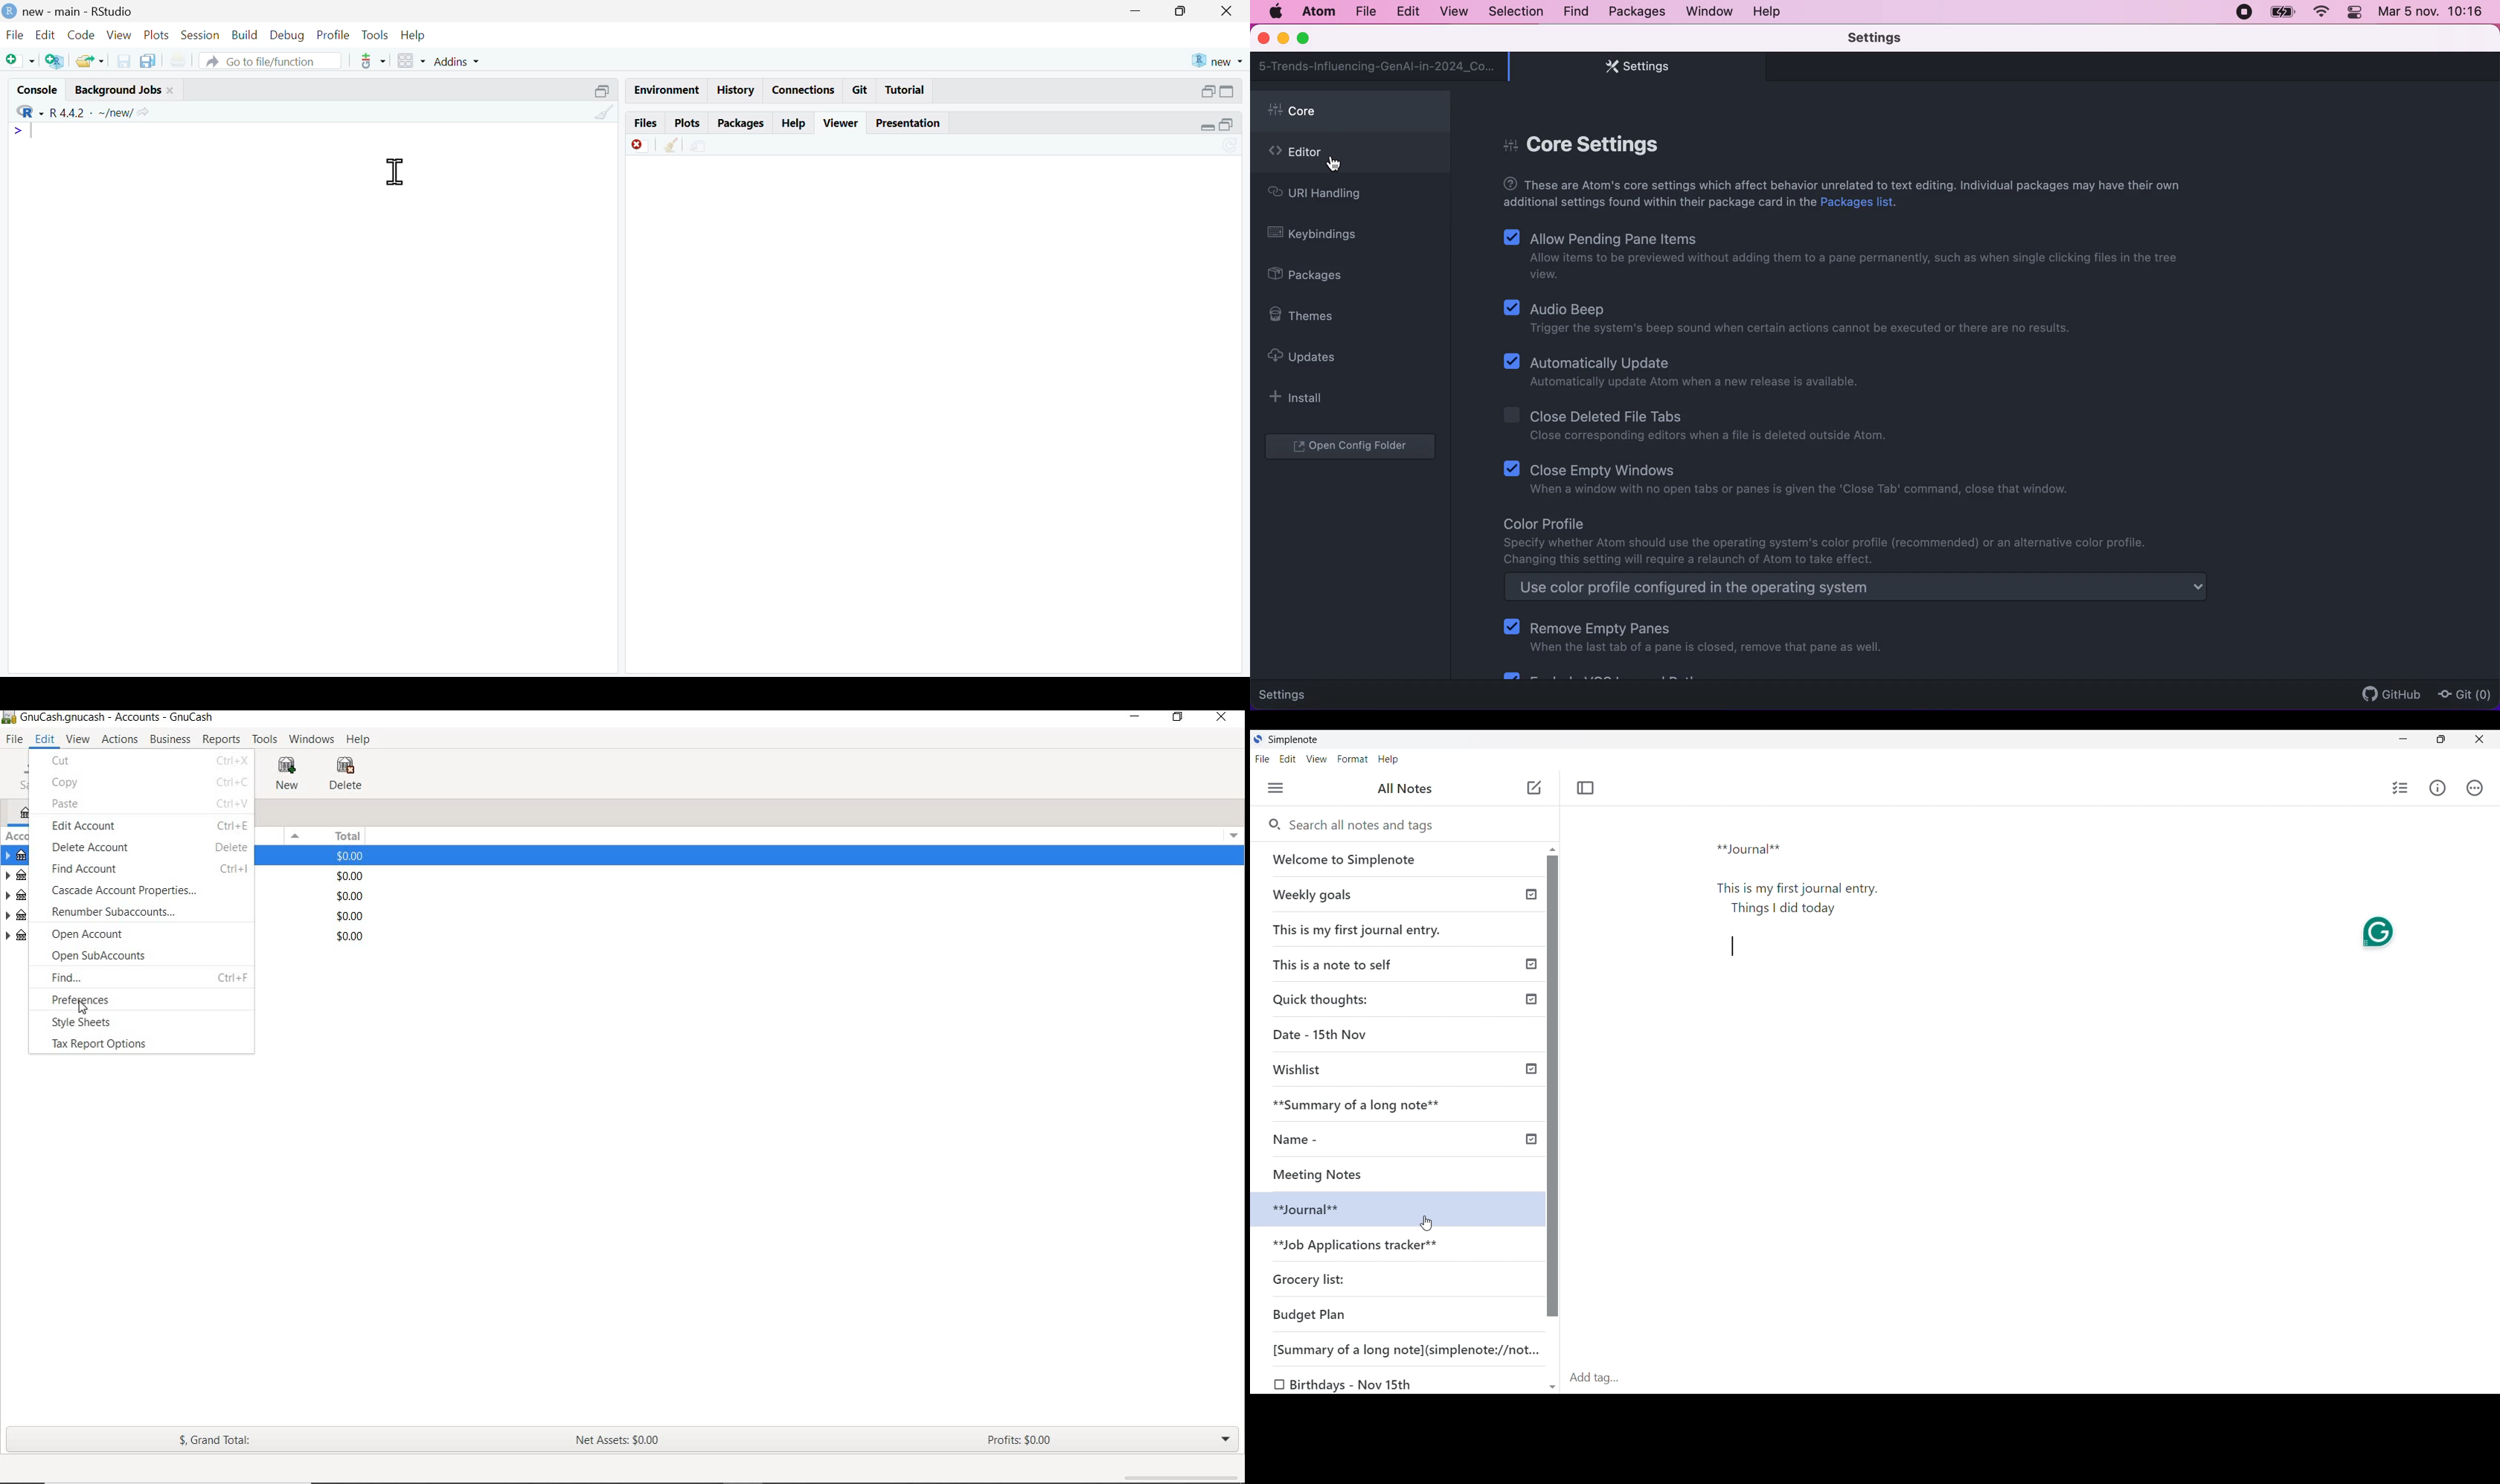  Describe the element at coordinates (1710, 11) in the screenshot. I see `window` at that location.